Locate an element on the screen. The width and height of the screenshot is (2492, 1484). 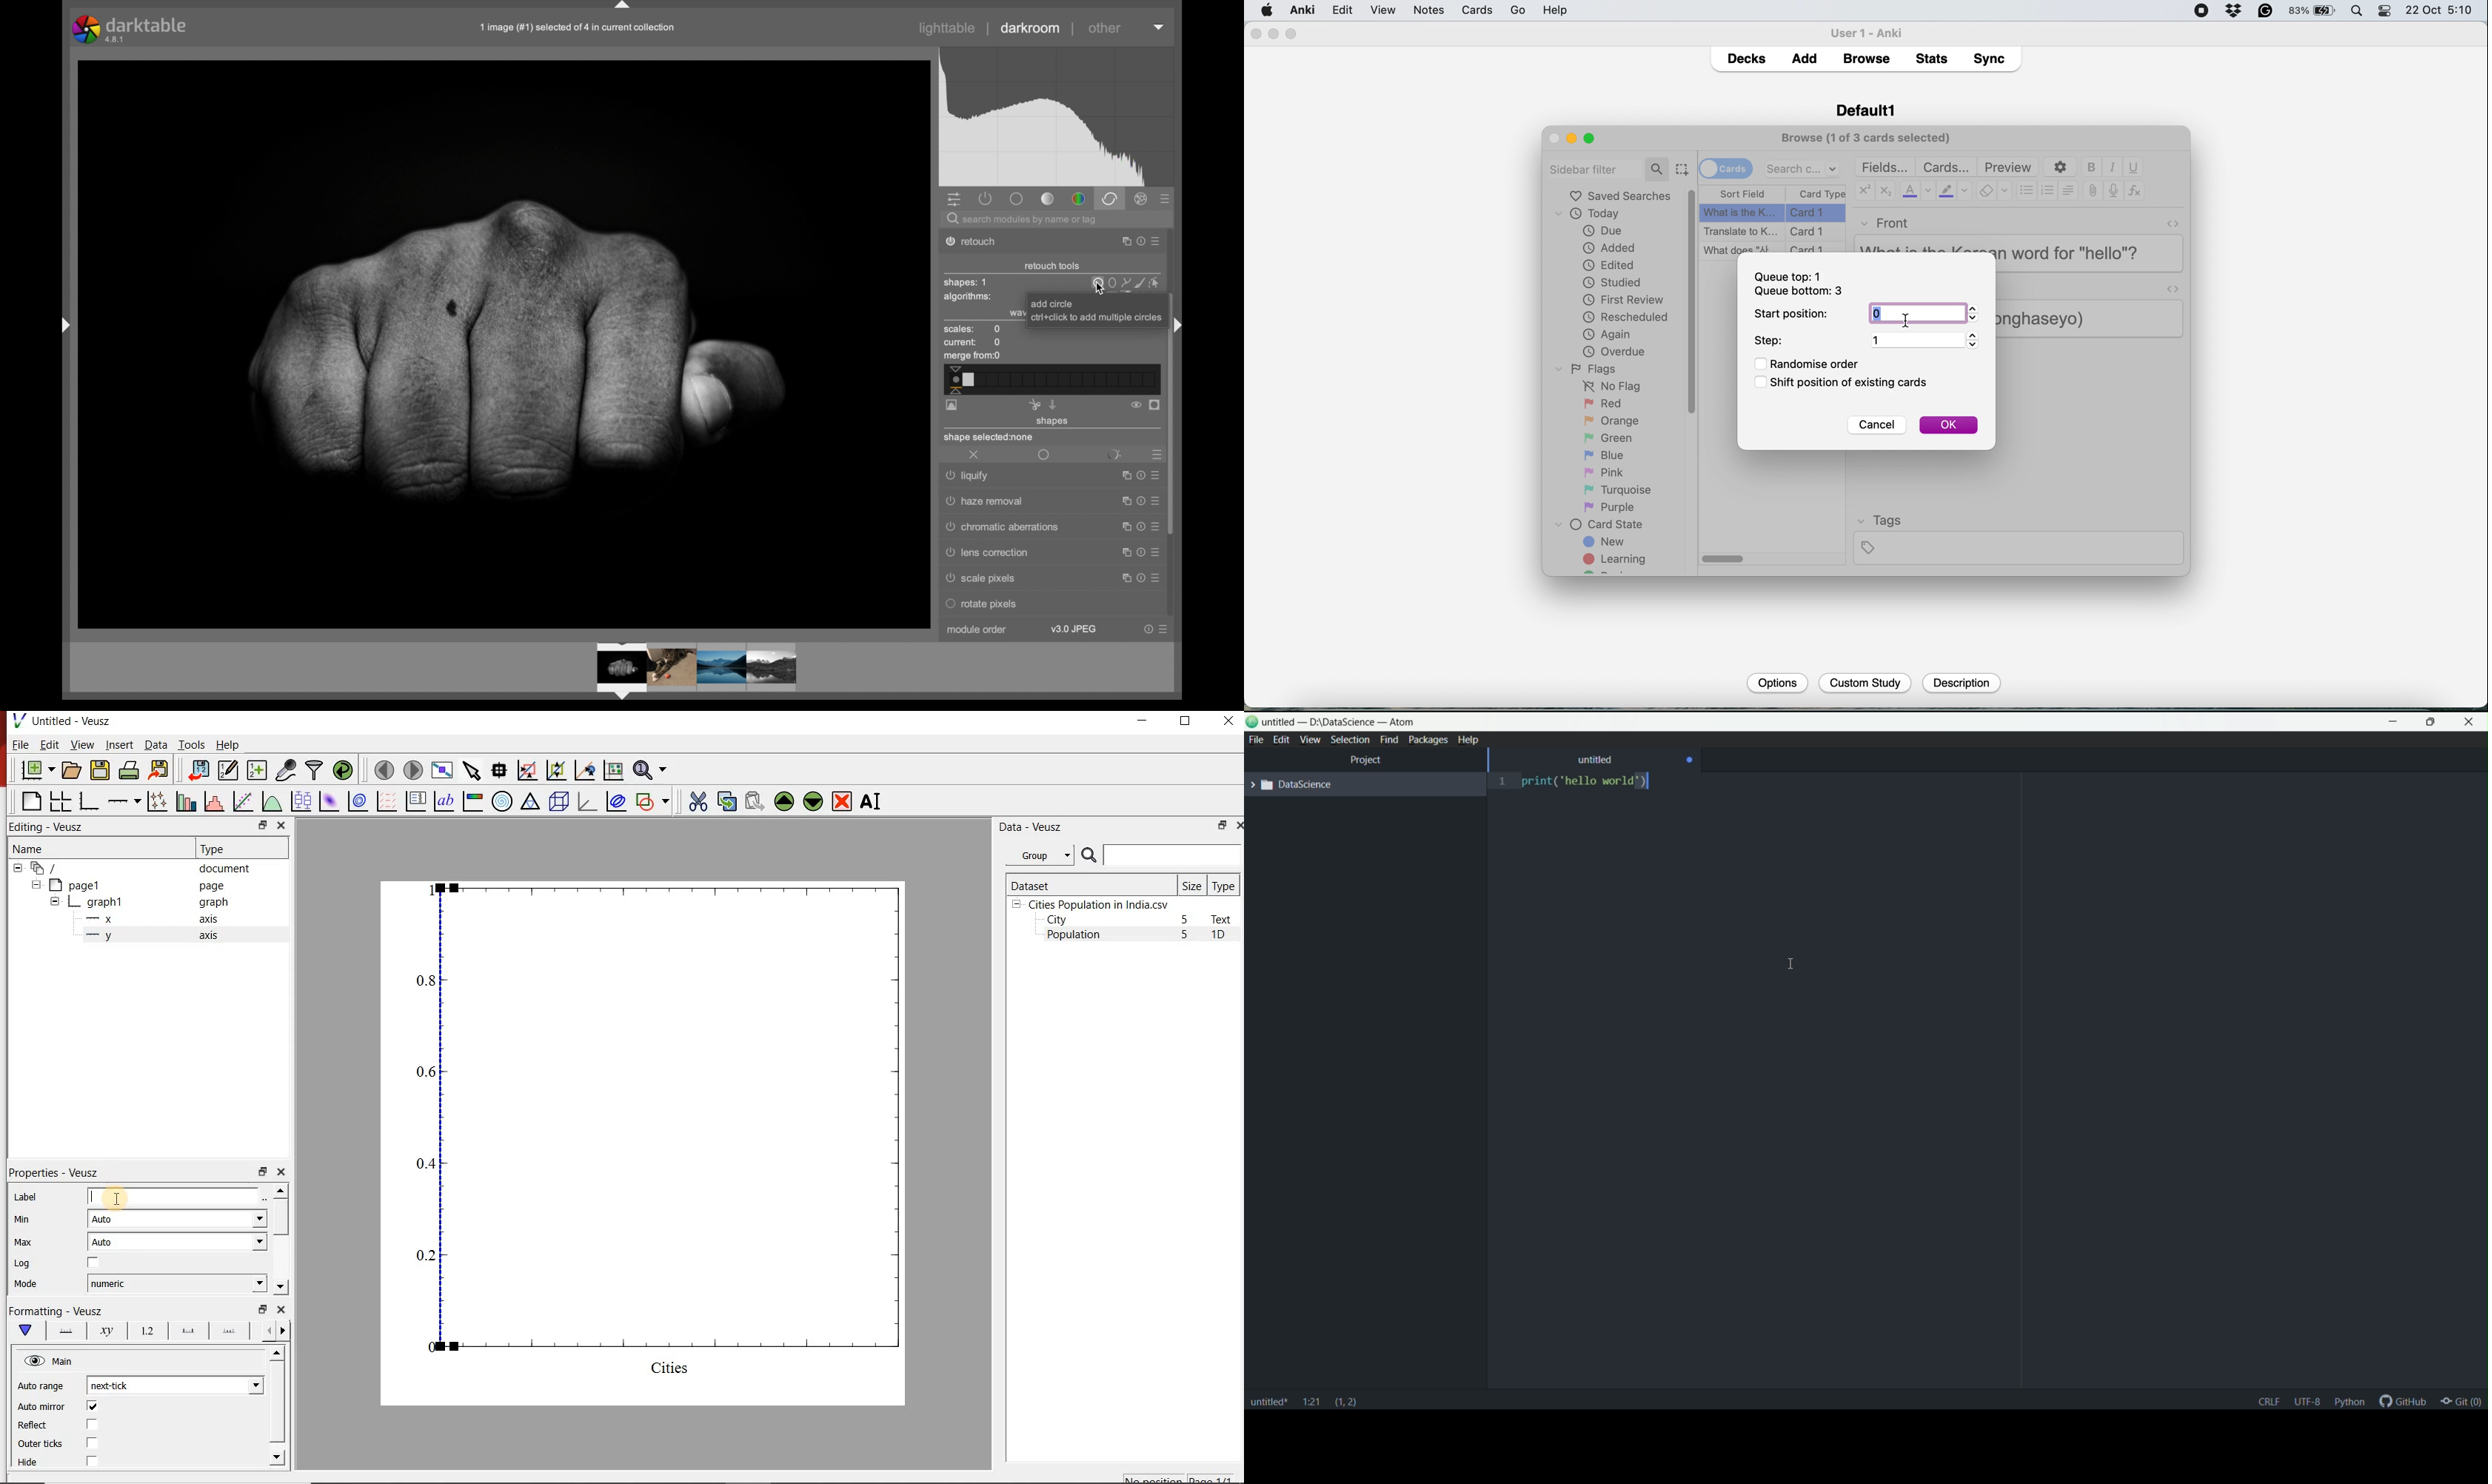
maximize is located at coordinates (1122, 502).